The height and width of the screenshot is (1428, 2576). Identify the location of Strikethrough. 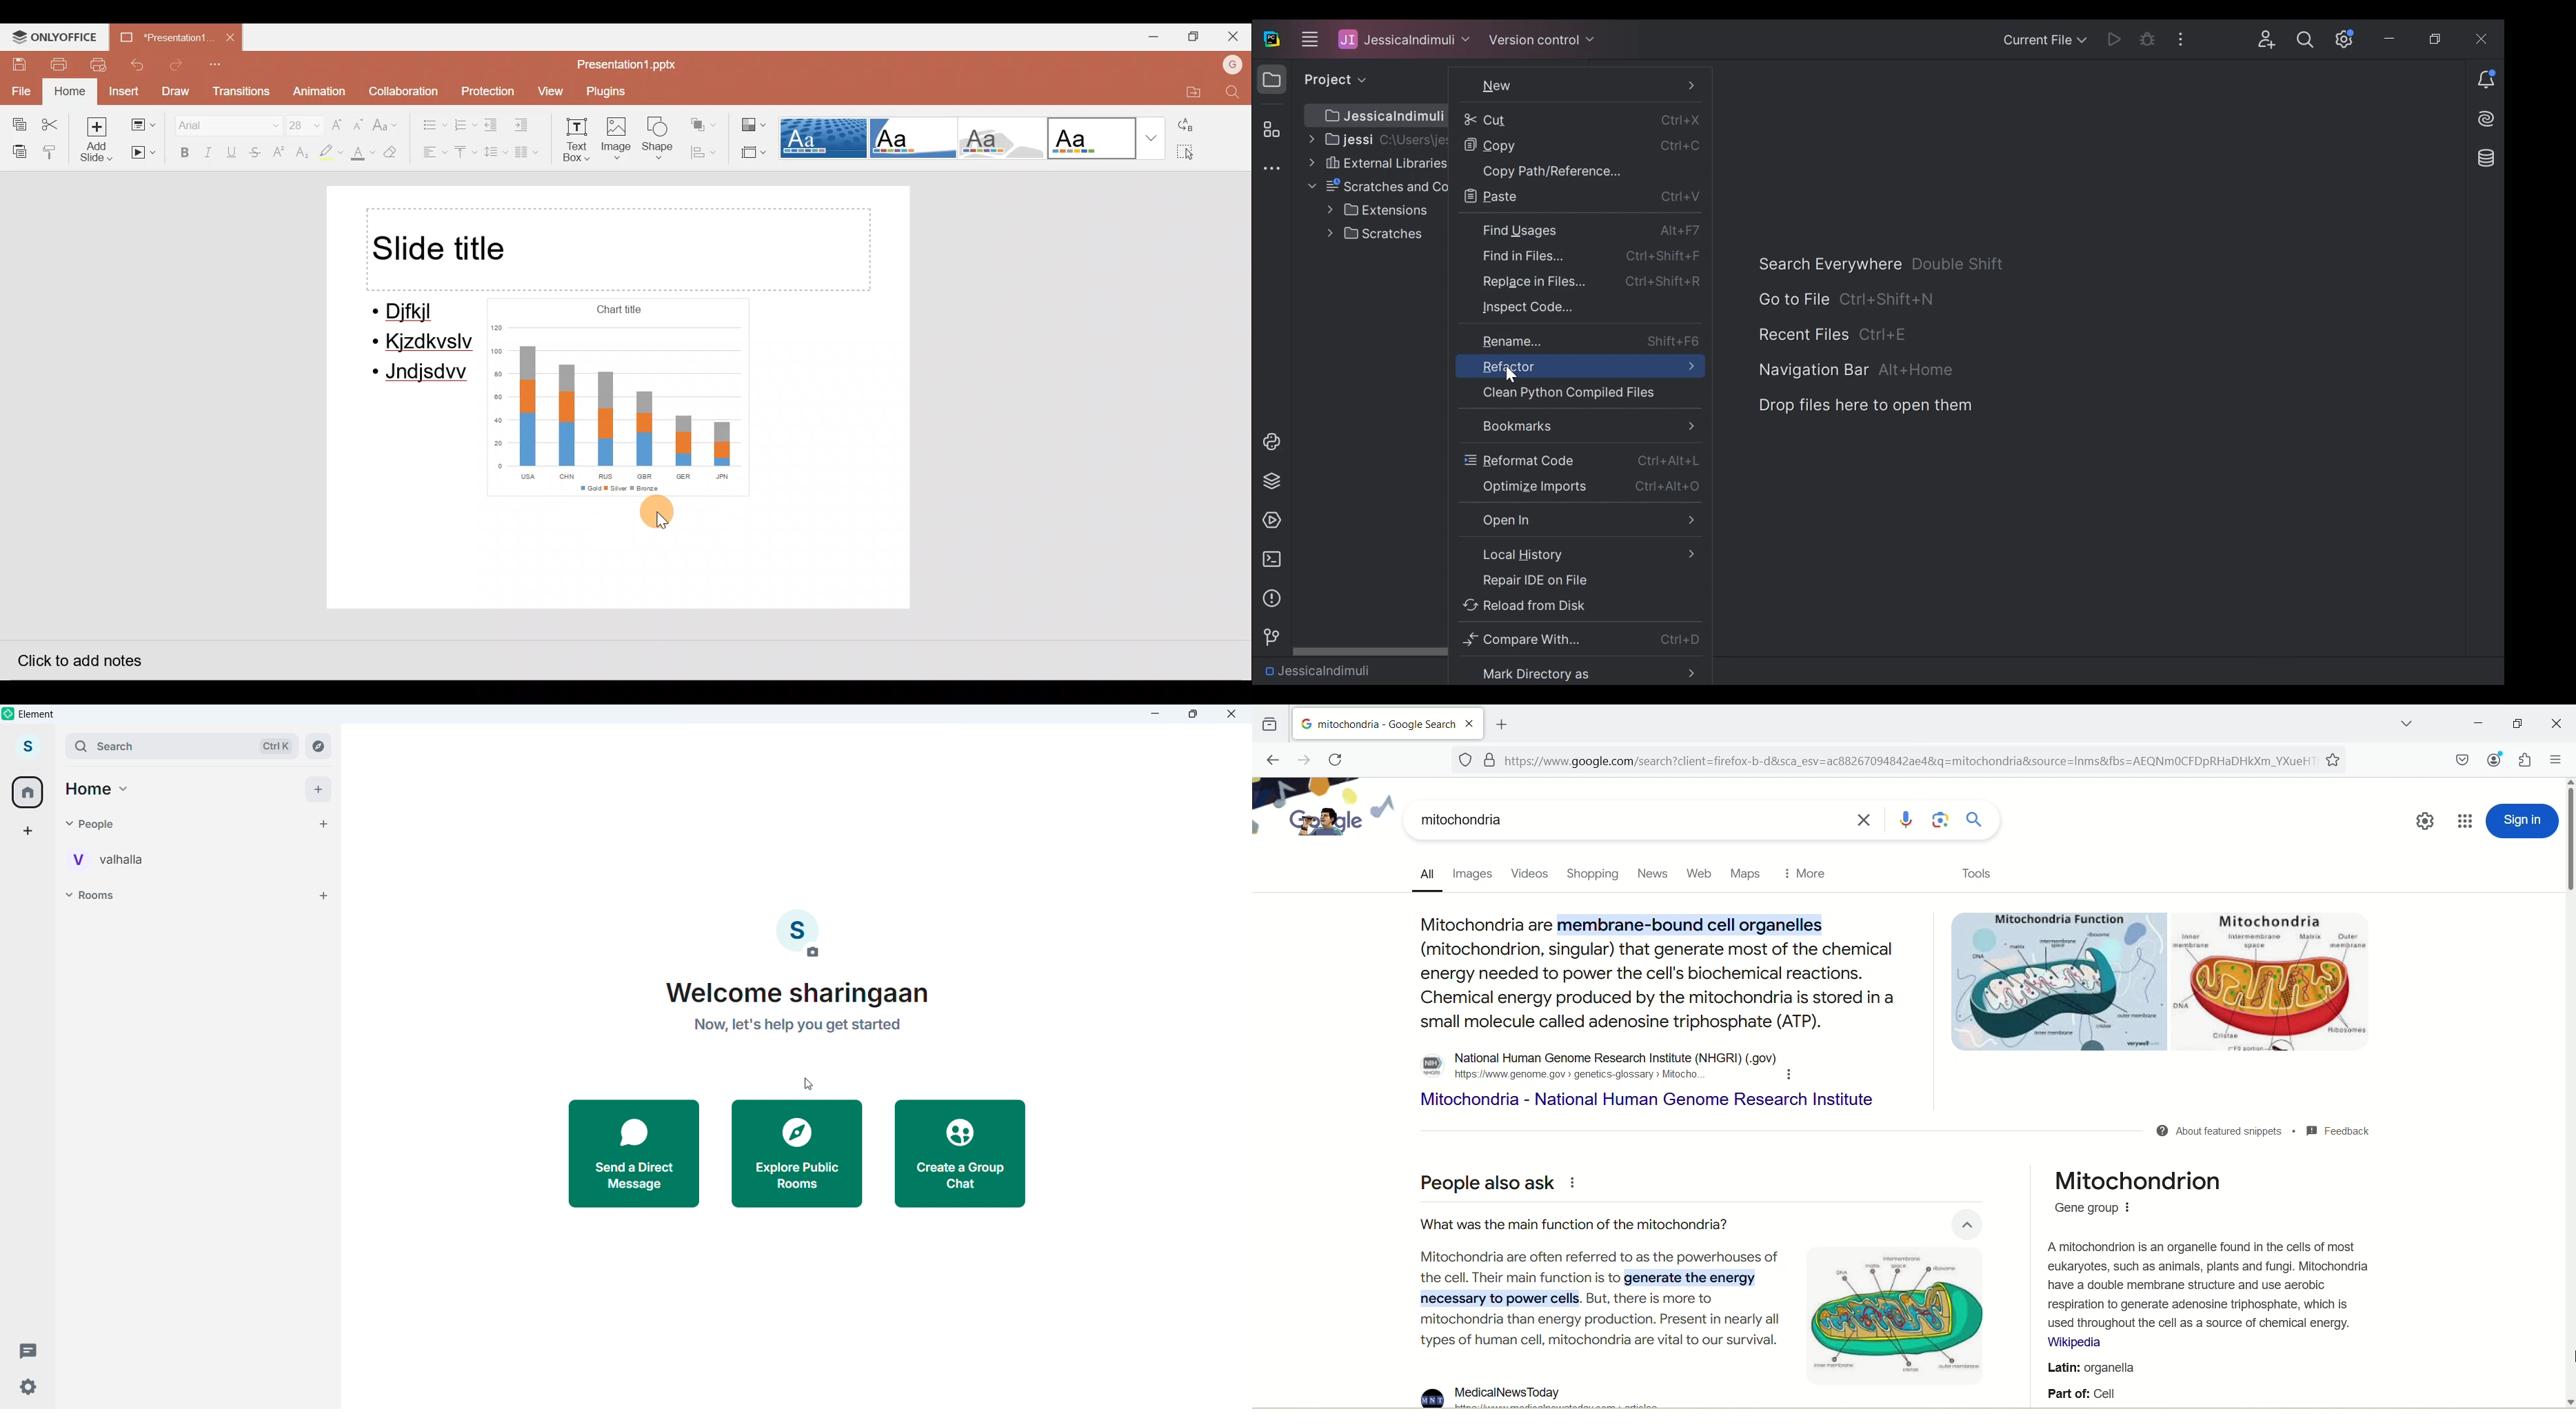
(256, 154).